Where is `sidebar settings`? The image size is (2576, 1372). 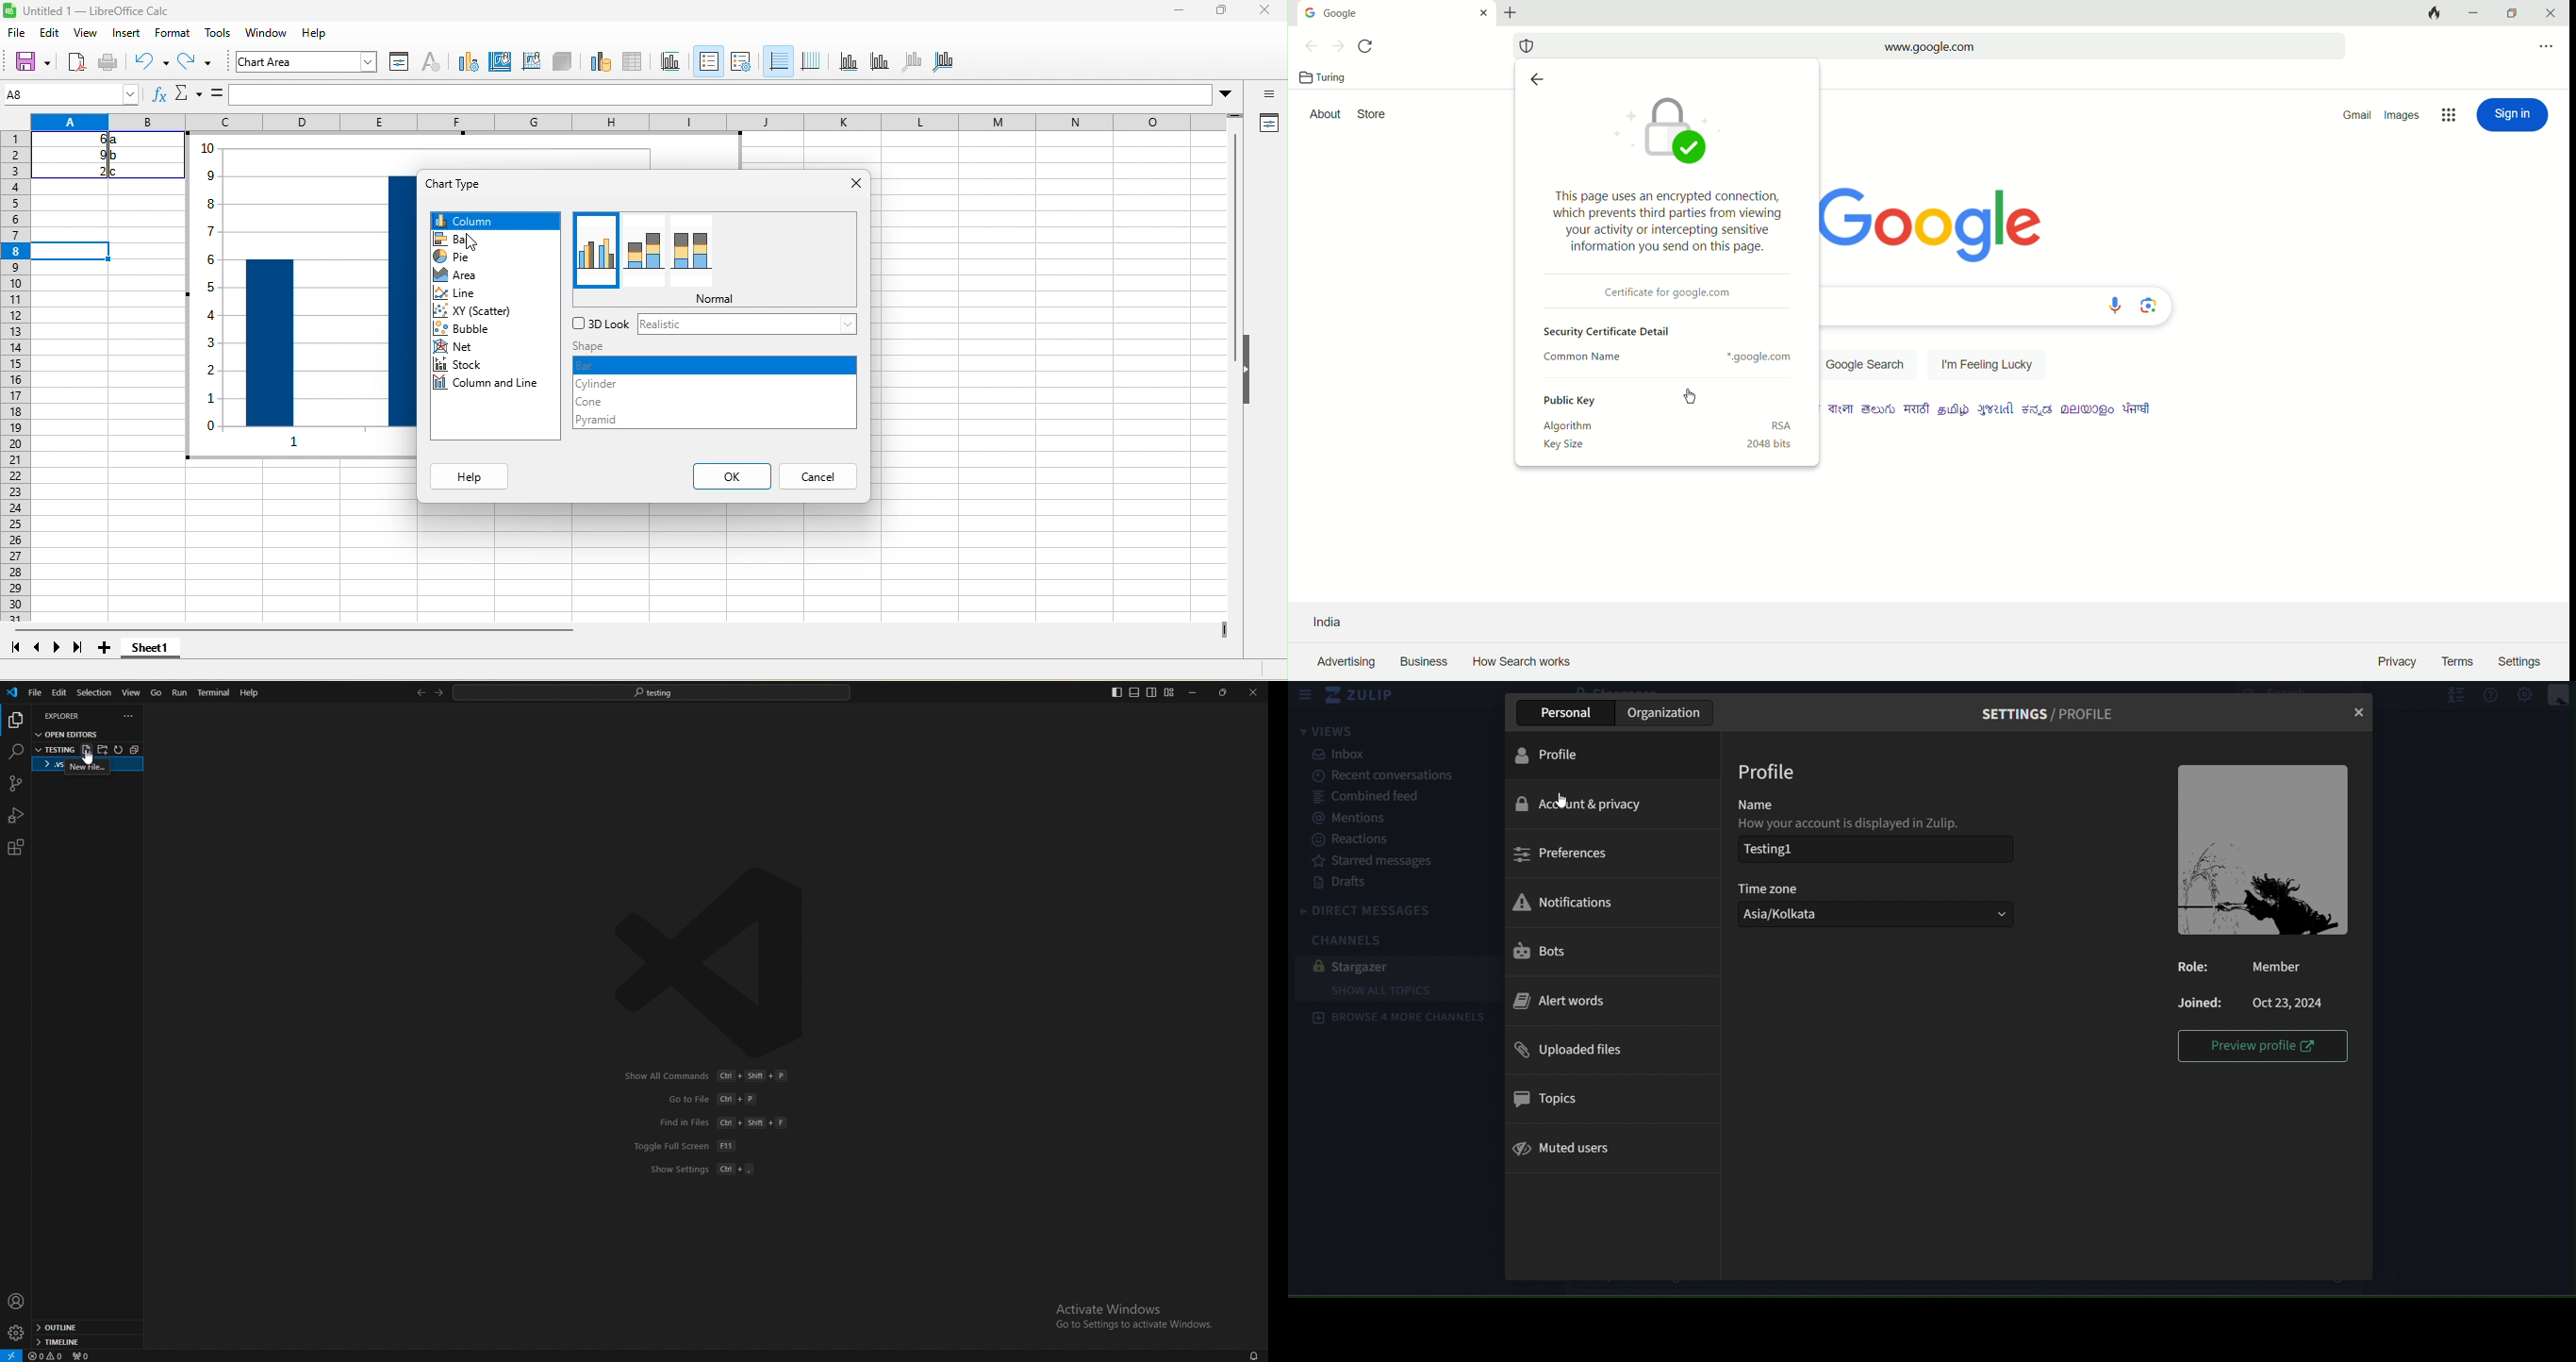
sidebar settings is located at coordinates (1263, 96).